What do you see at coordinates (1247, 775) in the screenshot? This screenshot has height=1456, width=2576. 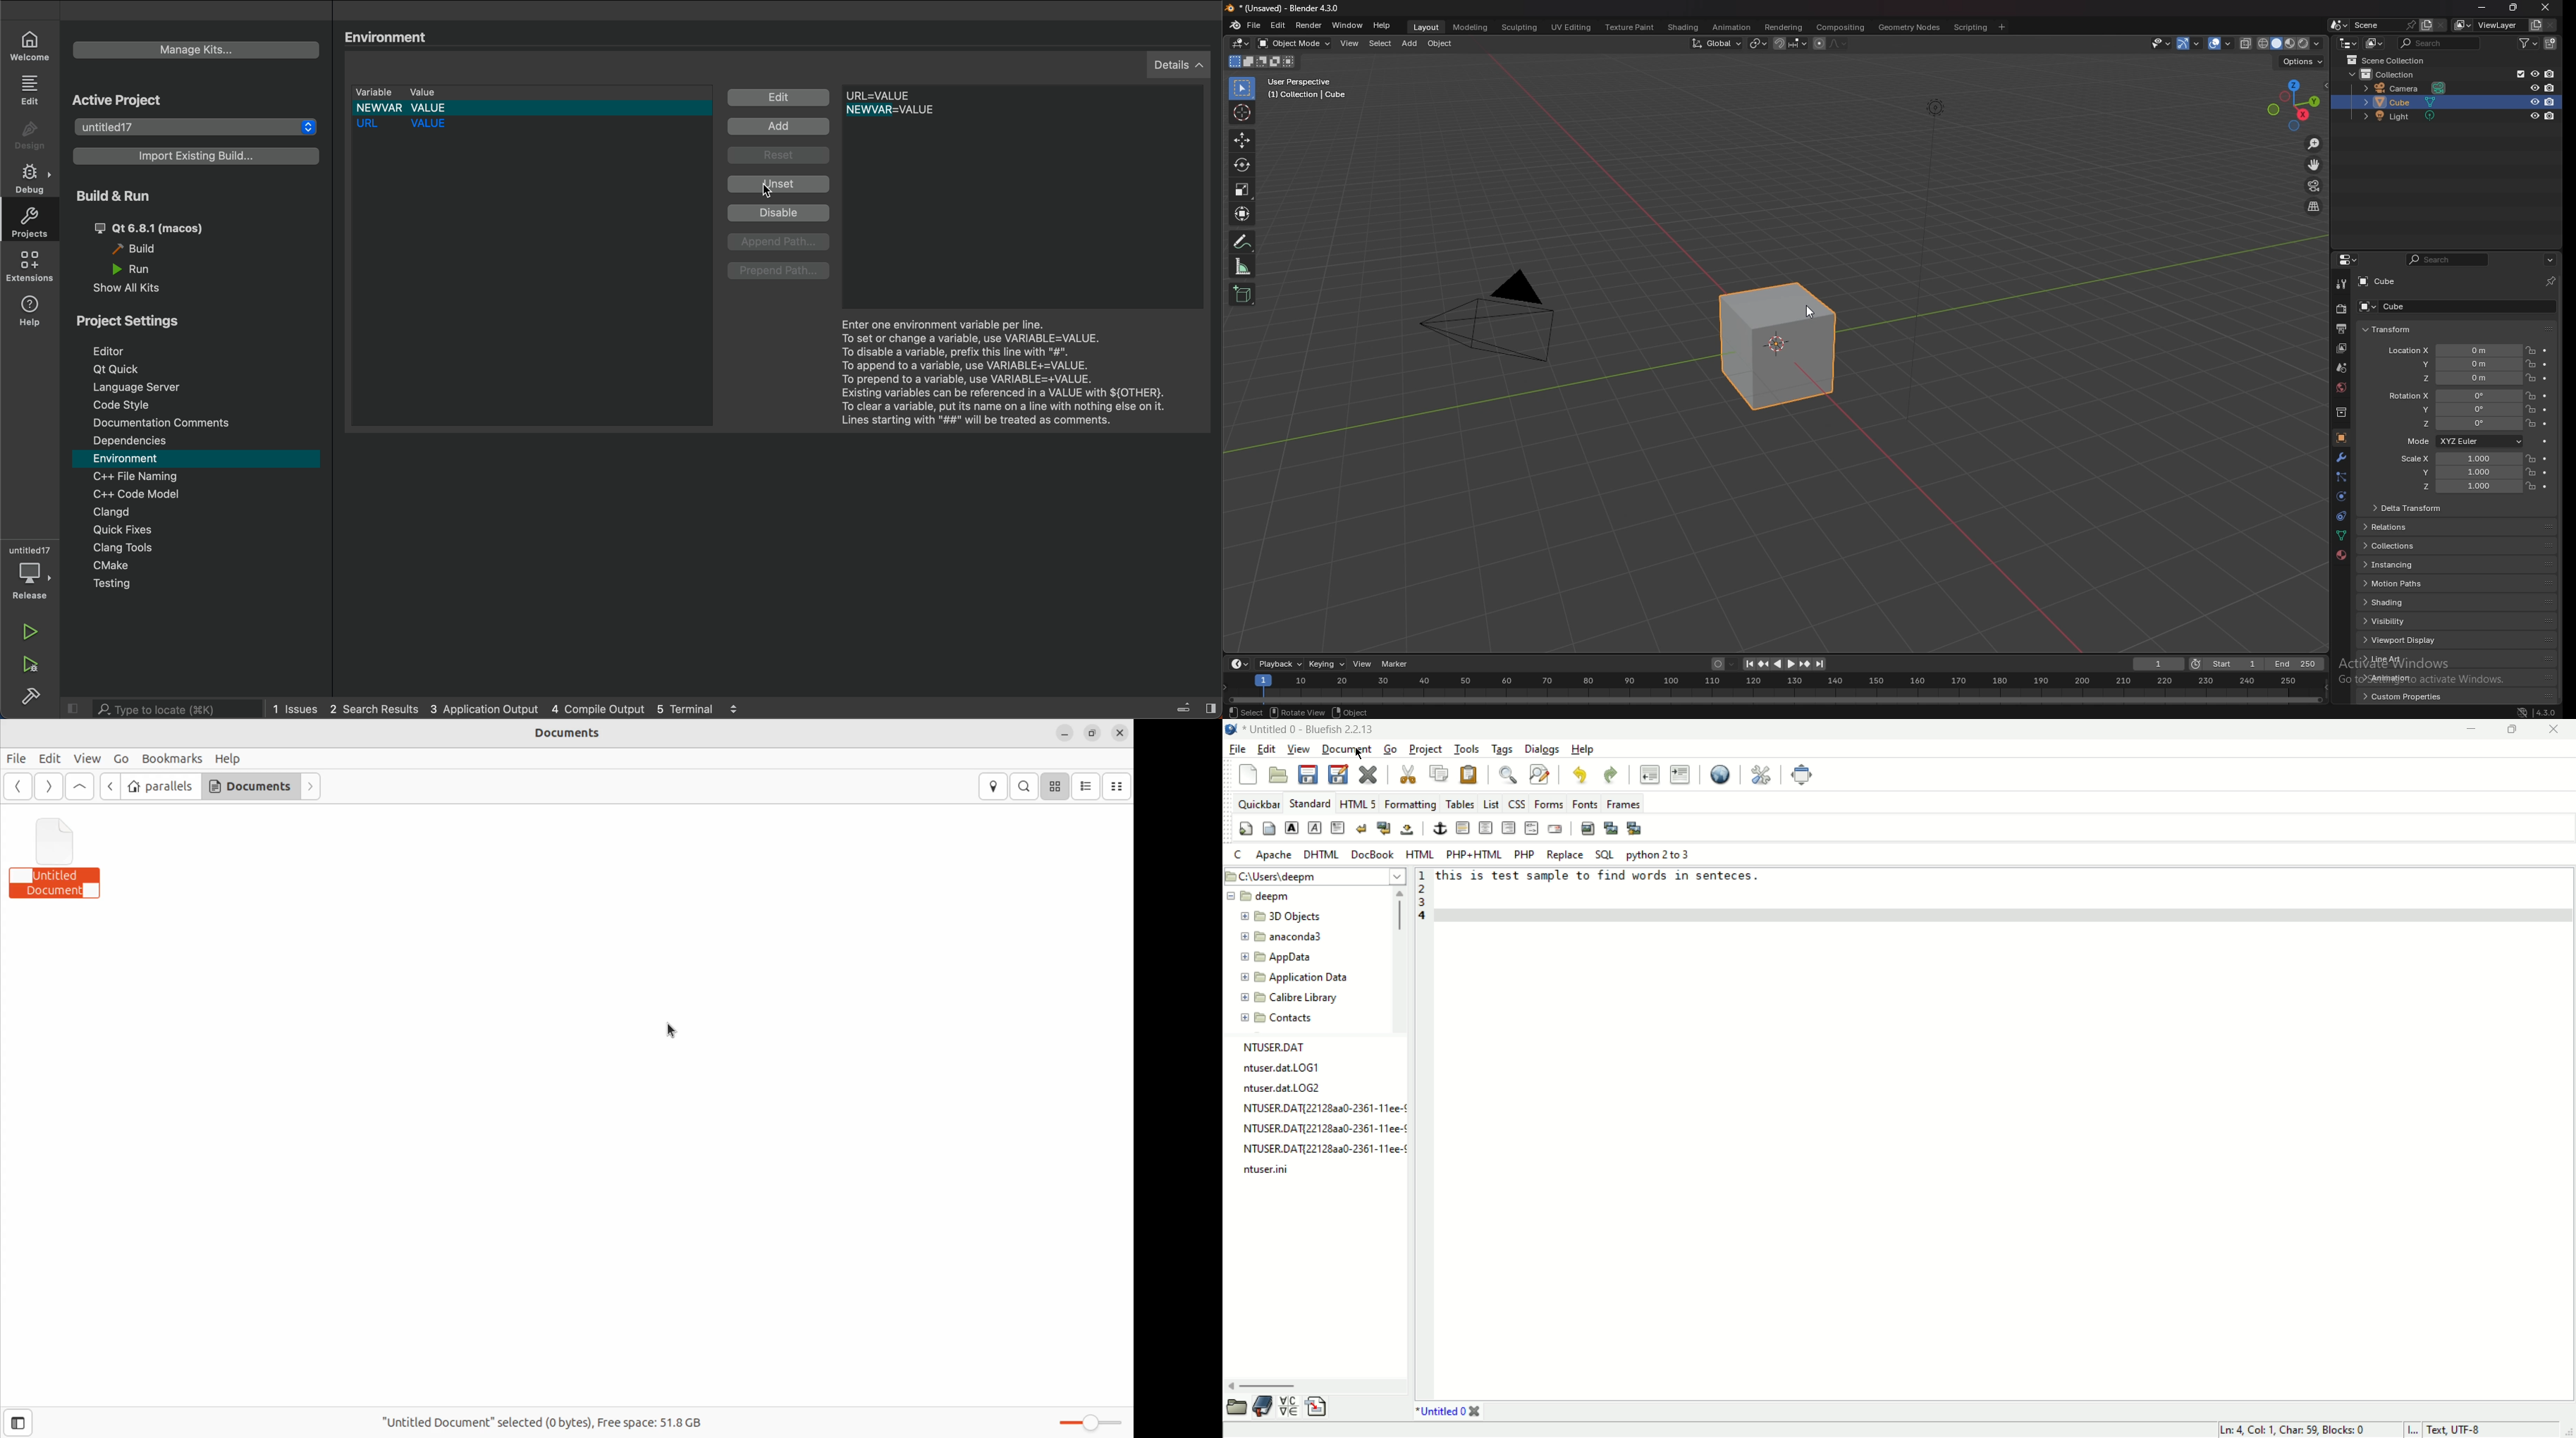 I see `new` at bounding box center [1247, 775].